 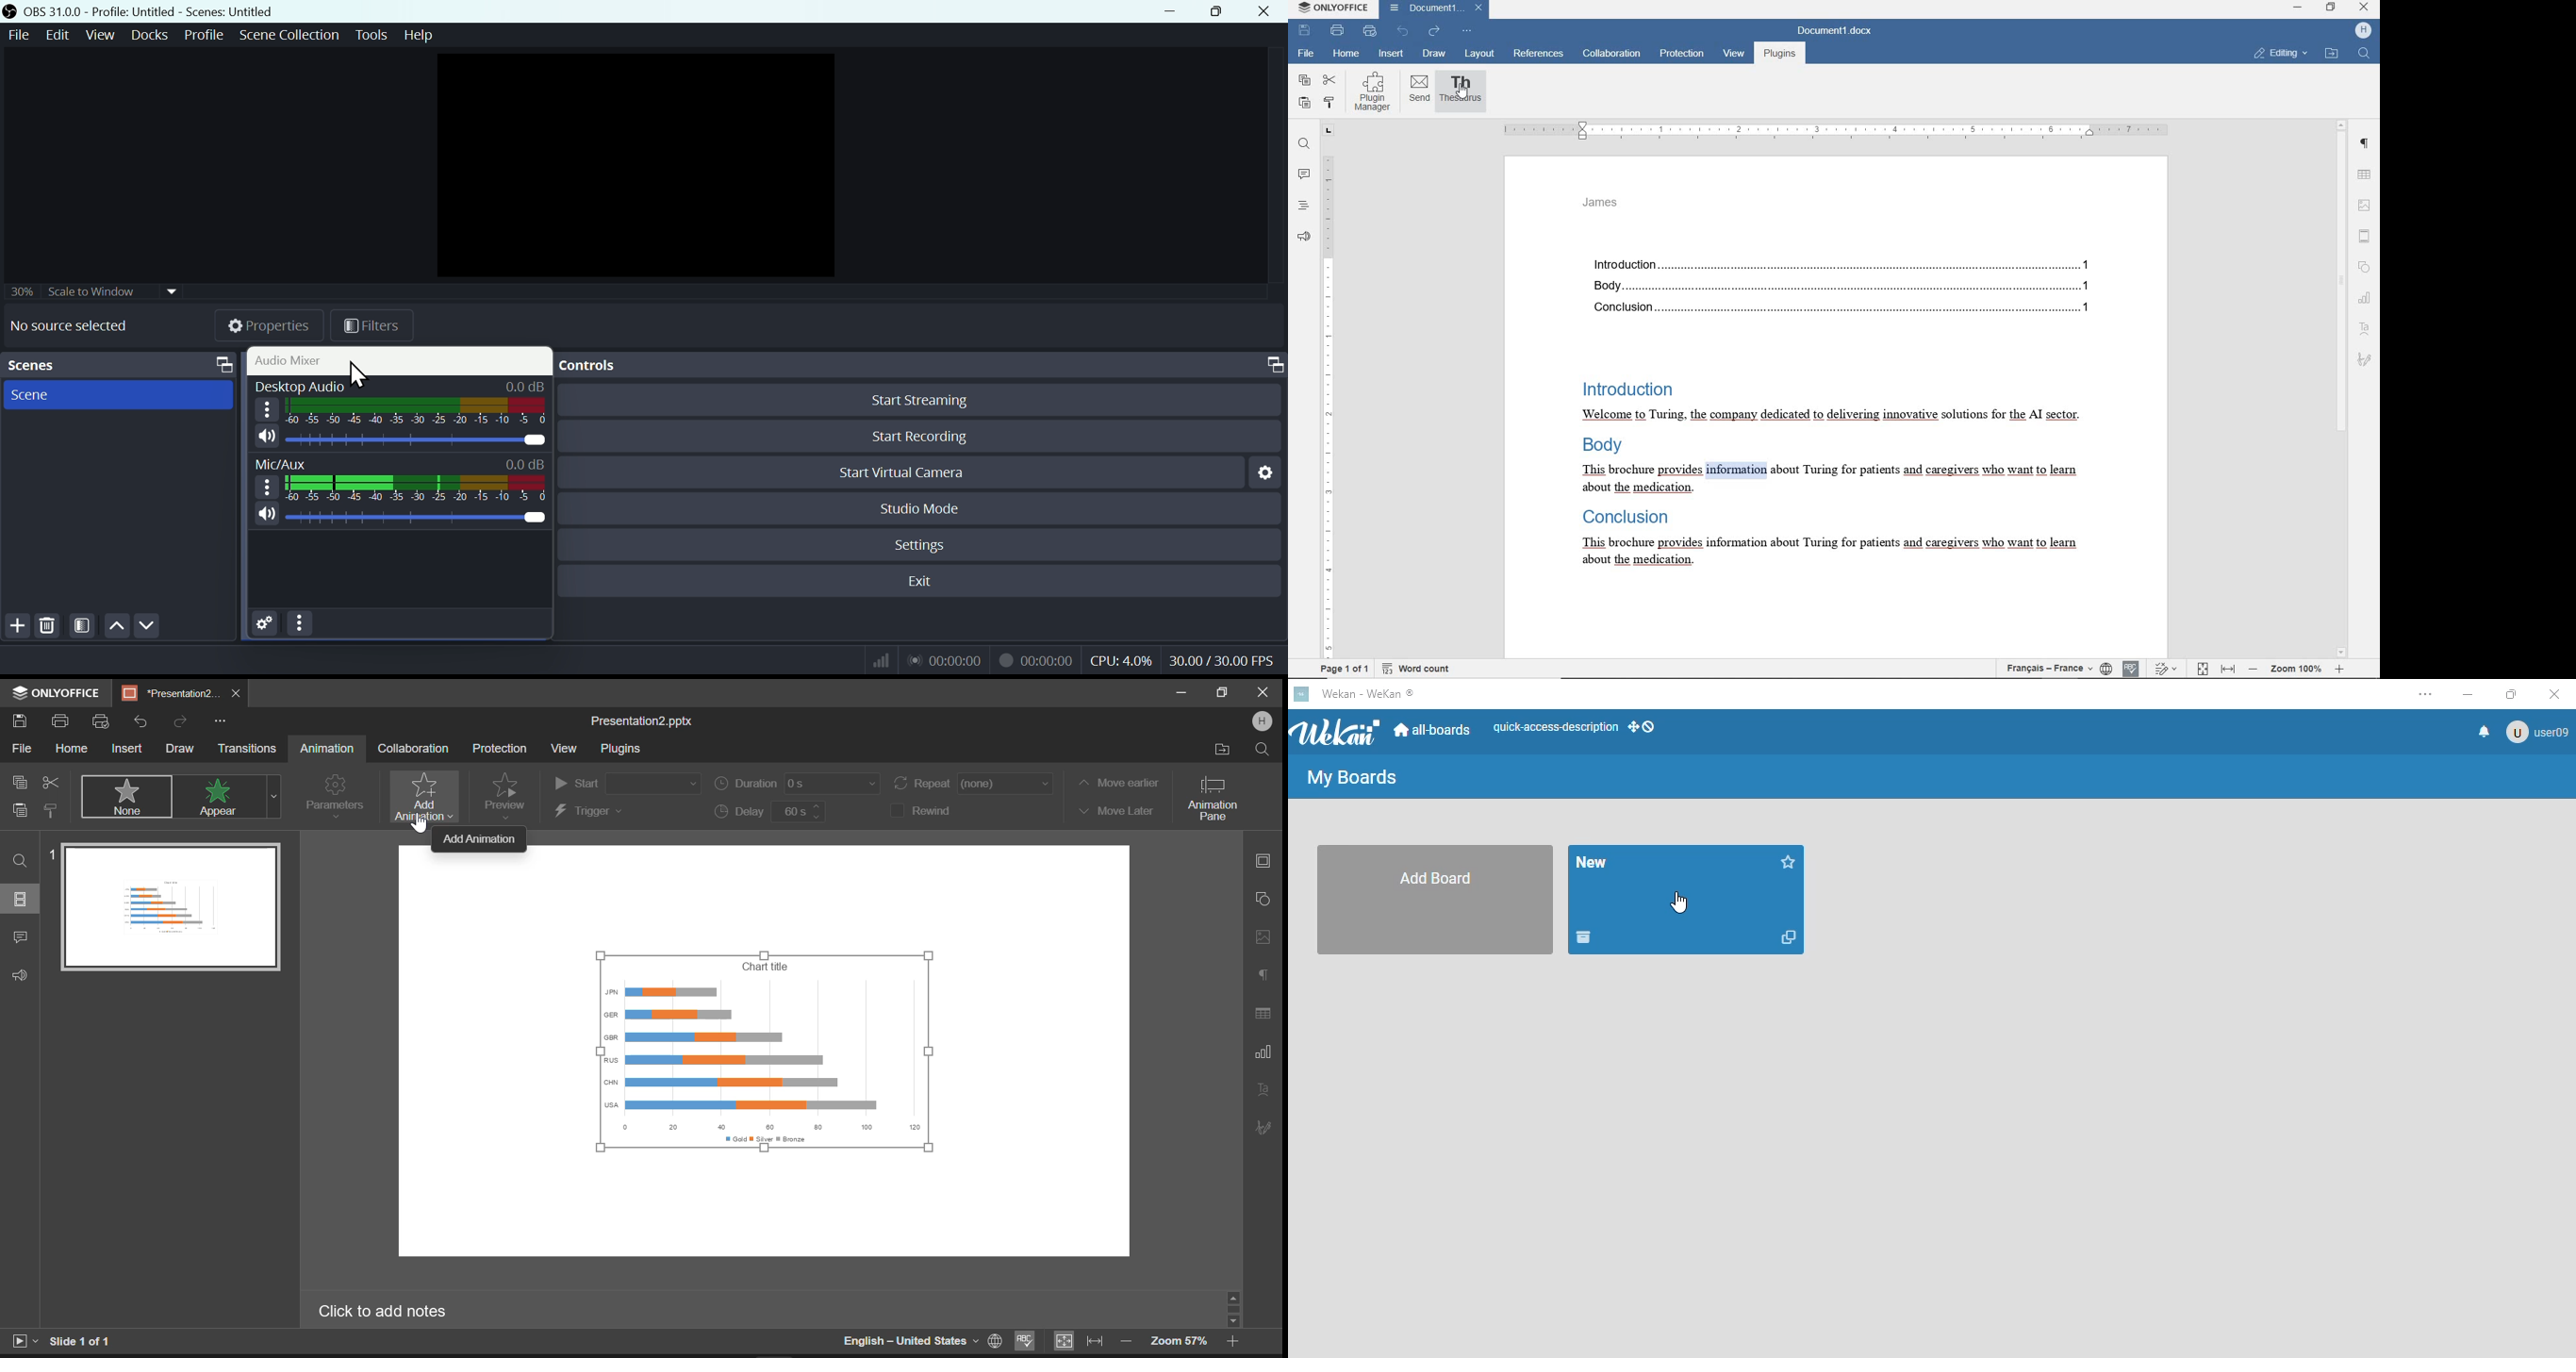 What do you see at coordinates (1223, 749) in the screenshot?
I see `Open file Location` at bounding box center [1223, 749].